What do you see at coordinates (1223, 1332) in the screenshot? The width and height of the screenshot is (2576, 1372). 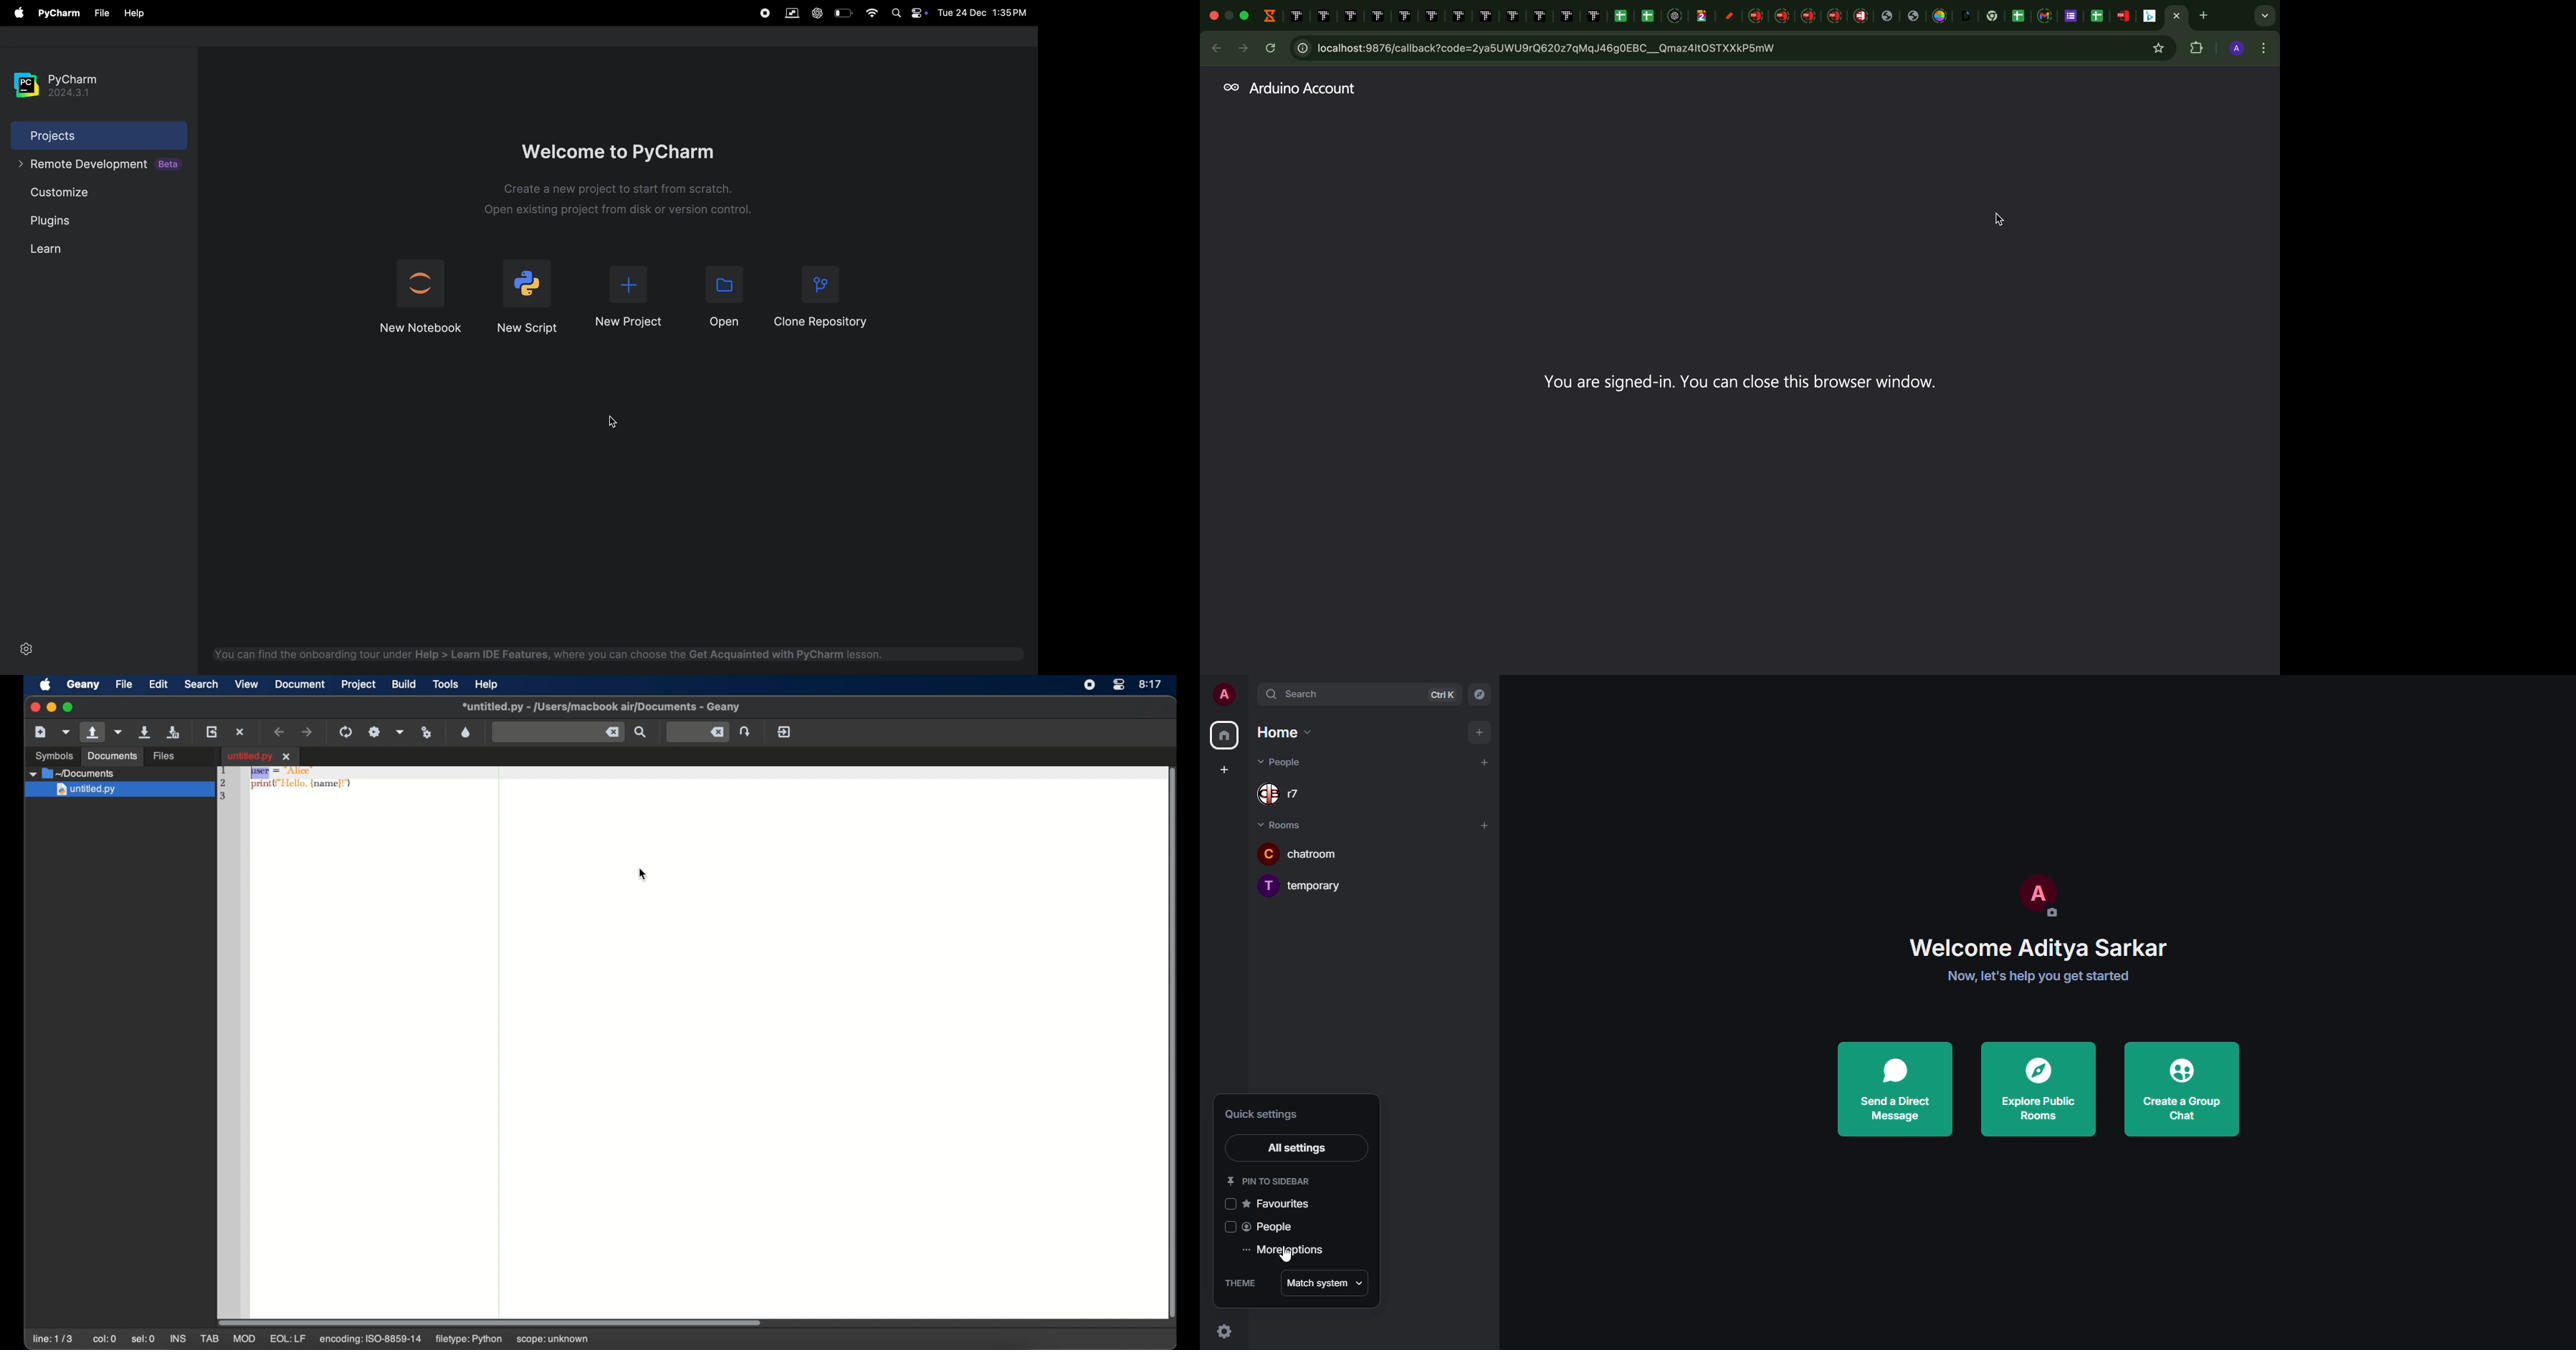 I see `quick settings` at bounding box center [1223, 1332].